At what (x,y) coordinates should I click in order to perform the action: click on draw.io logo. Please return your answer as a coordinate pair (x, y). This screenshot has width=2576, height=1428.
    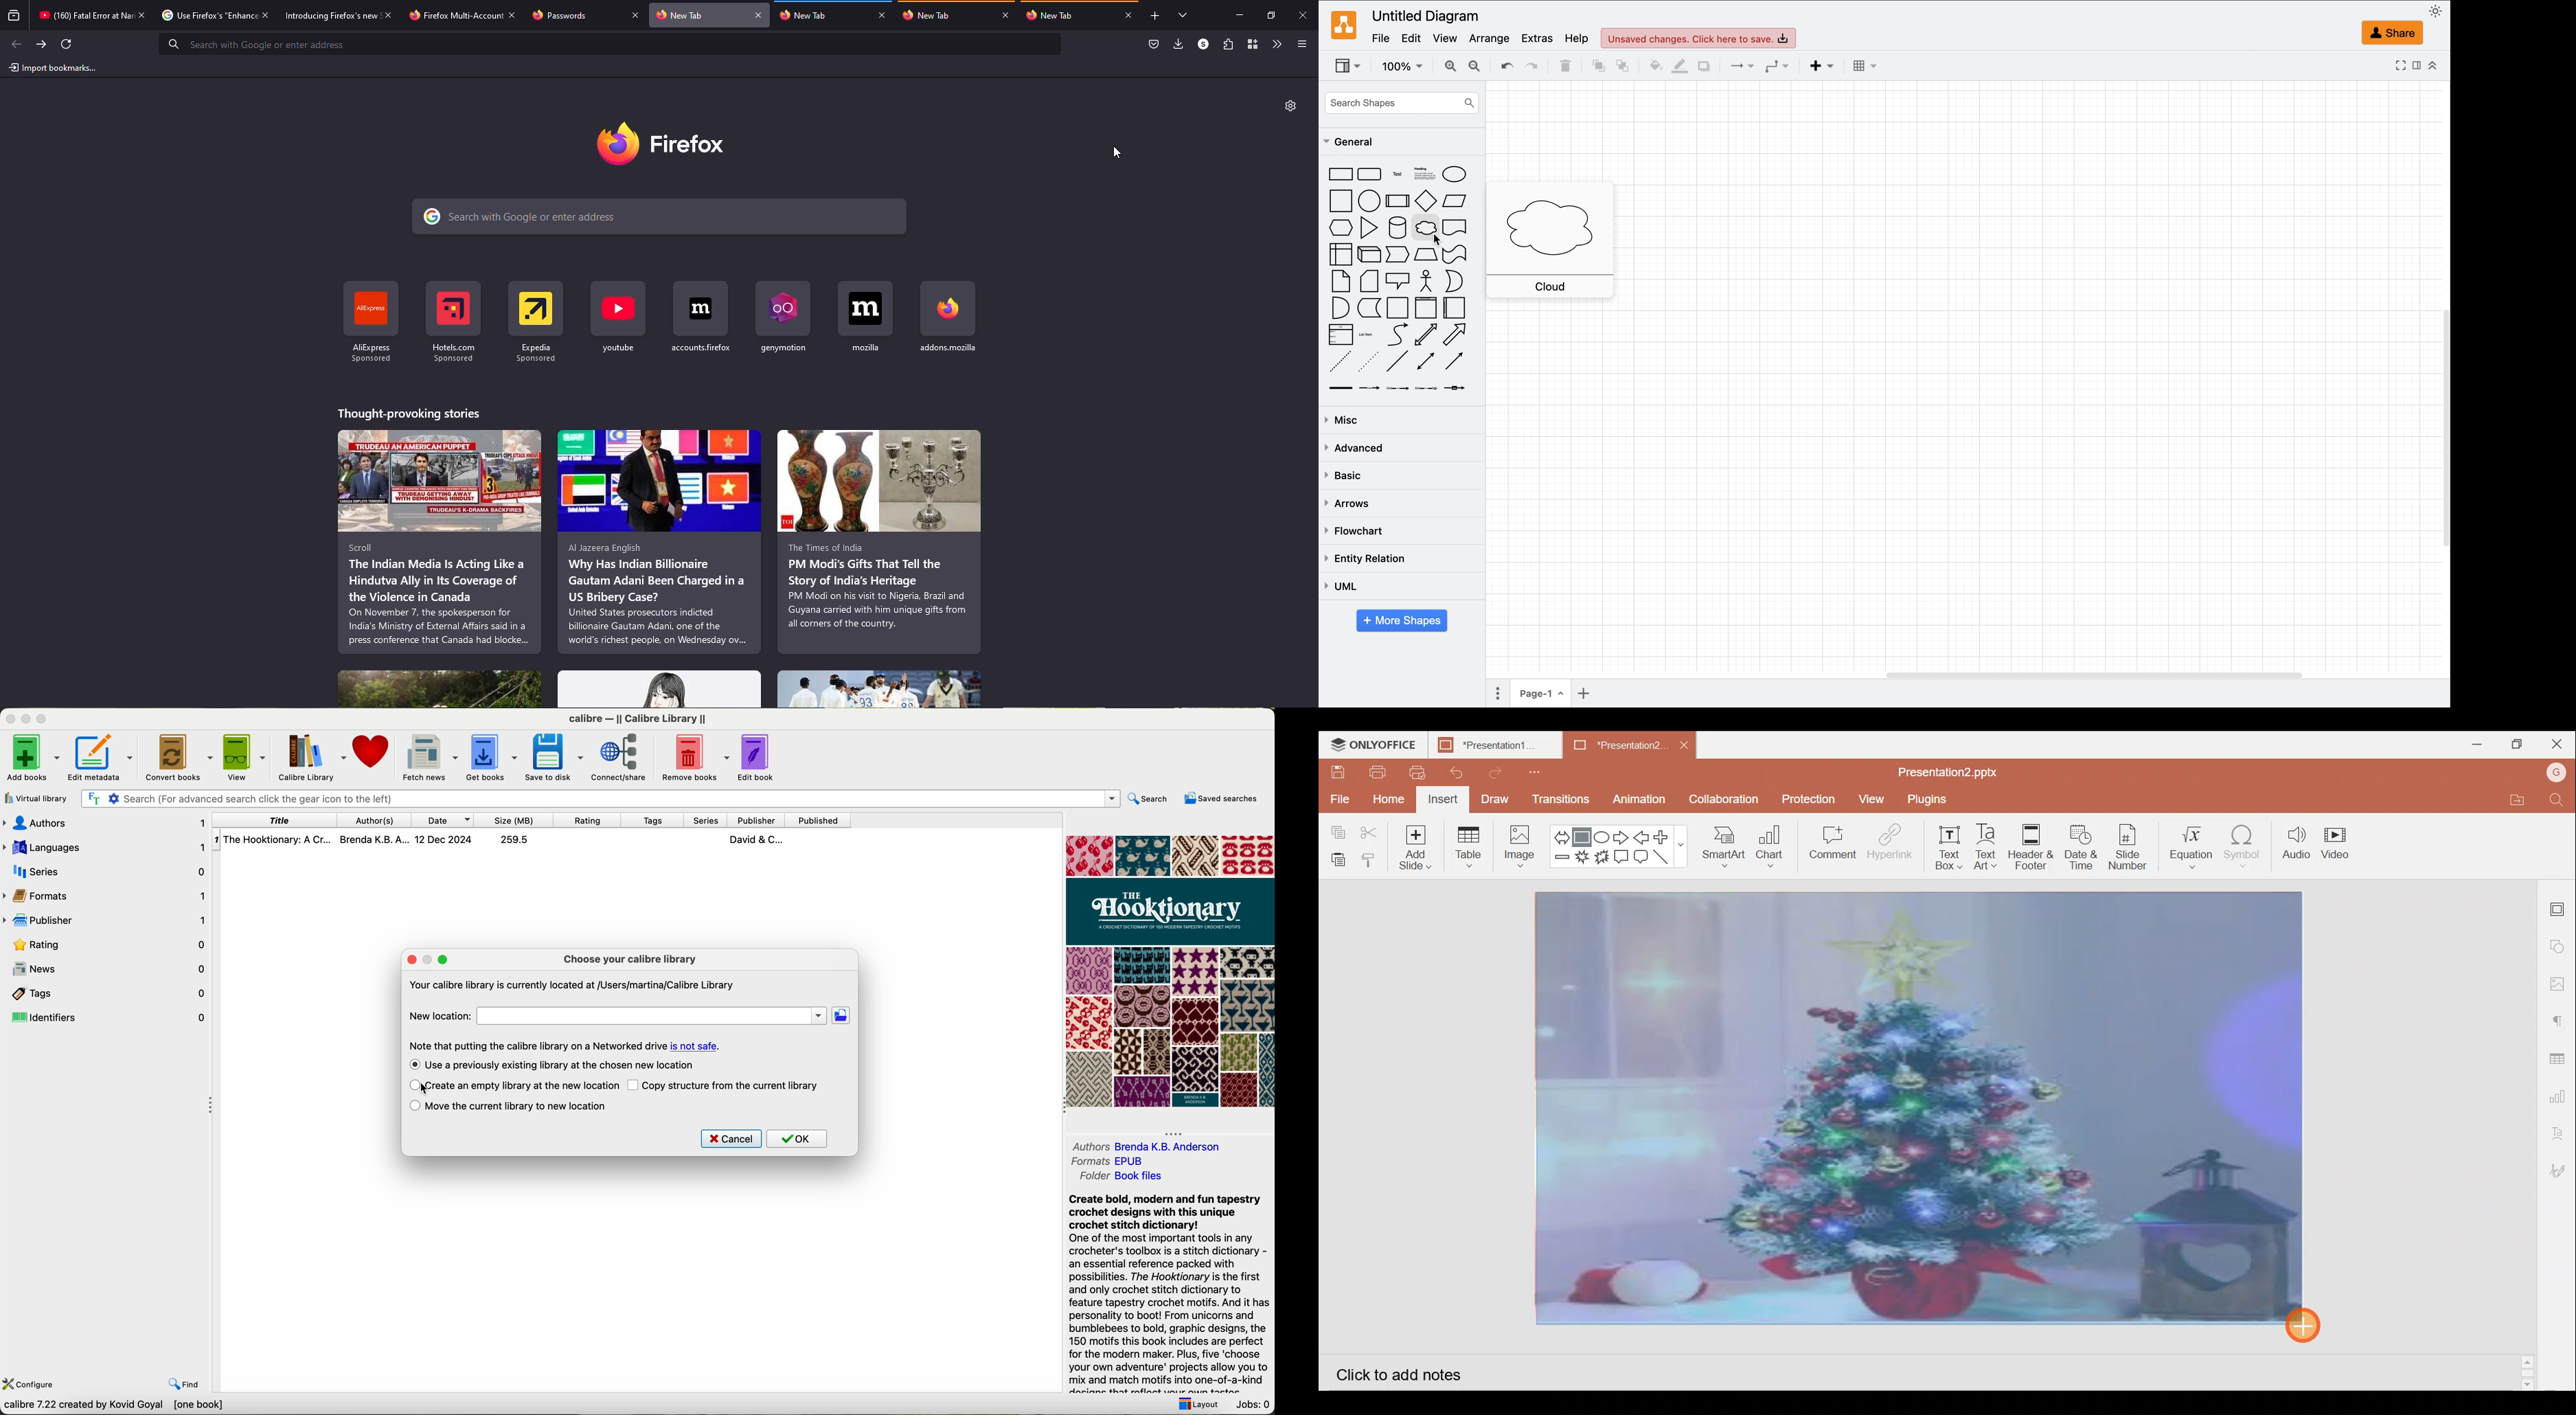
    Looking at the image, I should click on (1346, 24).